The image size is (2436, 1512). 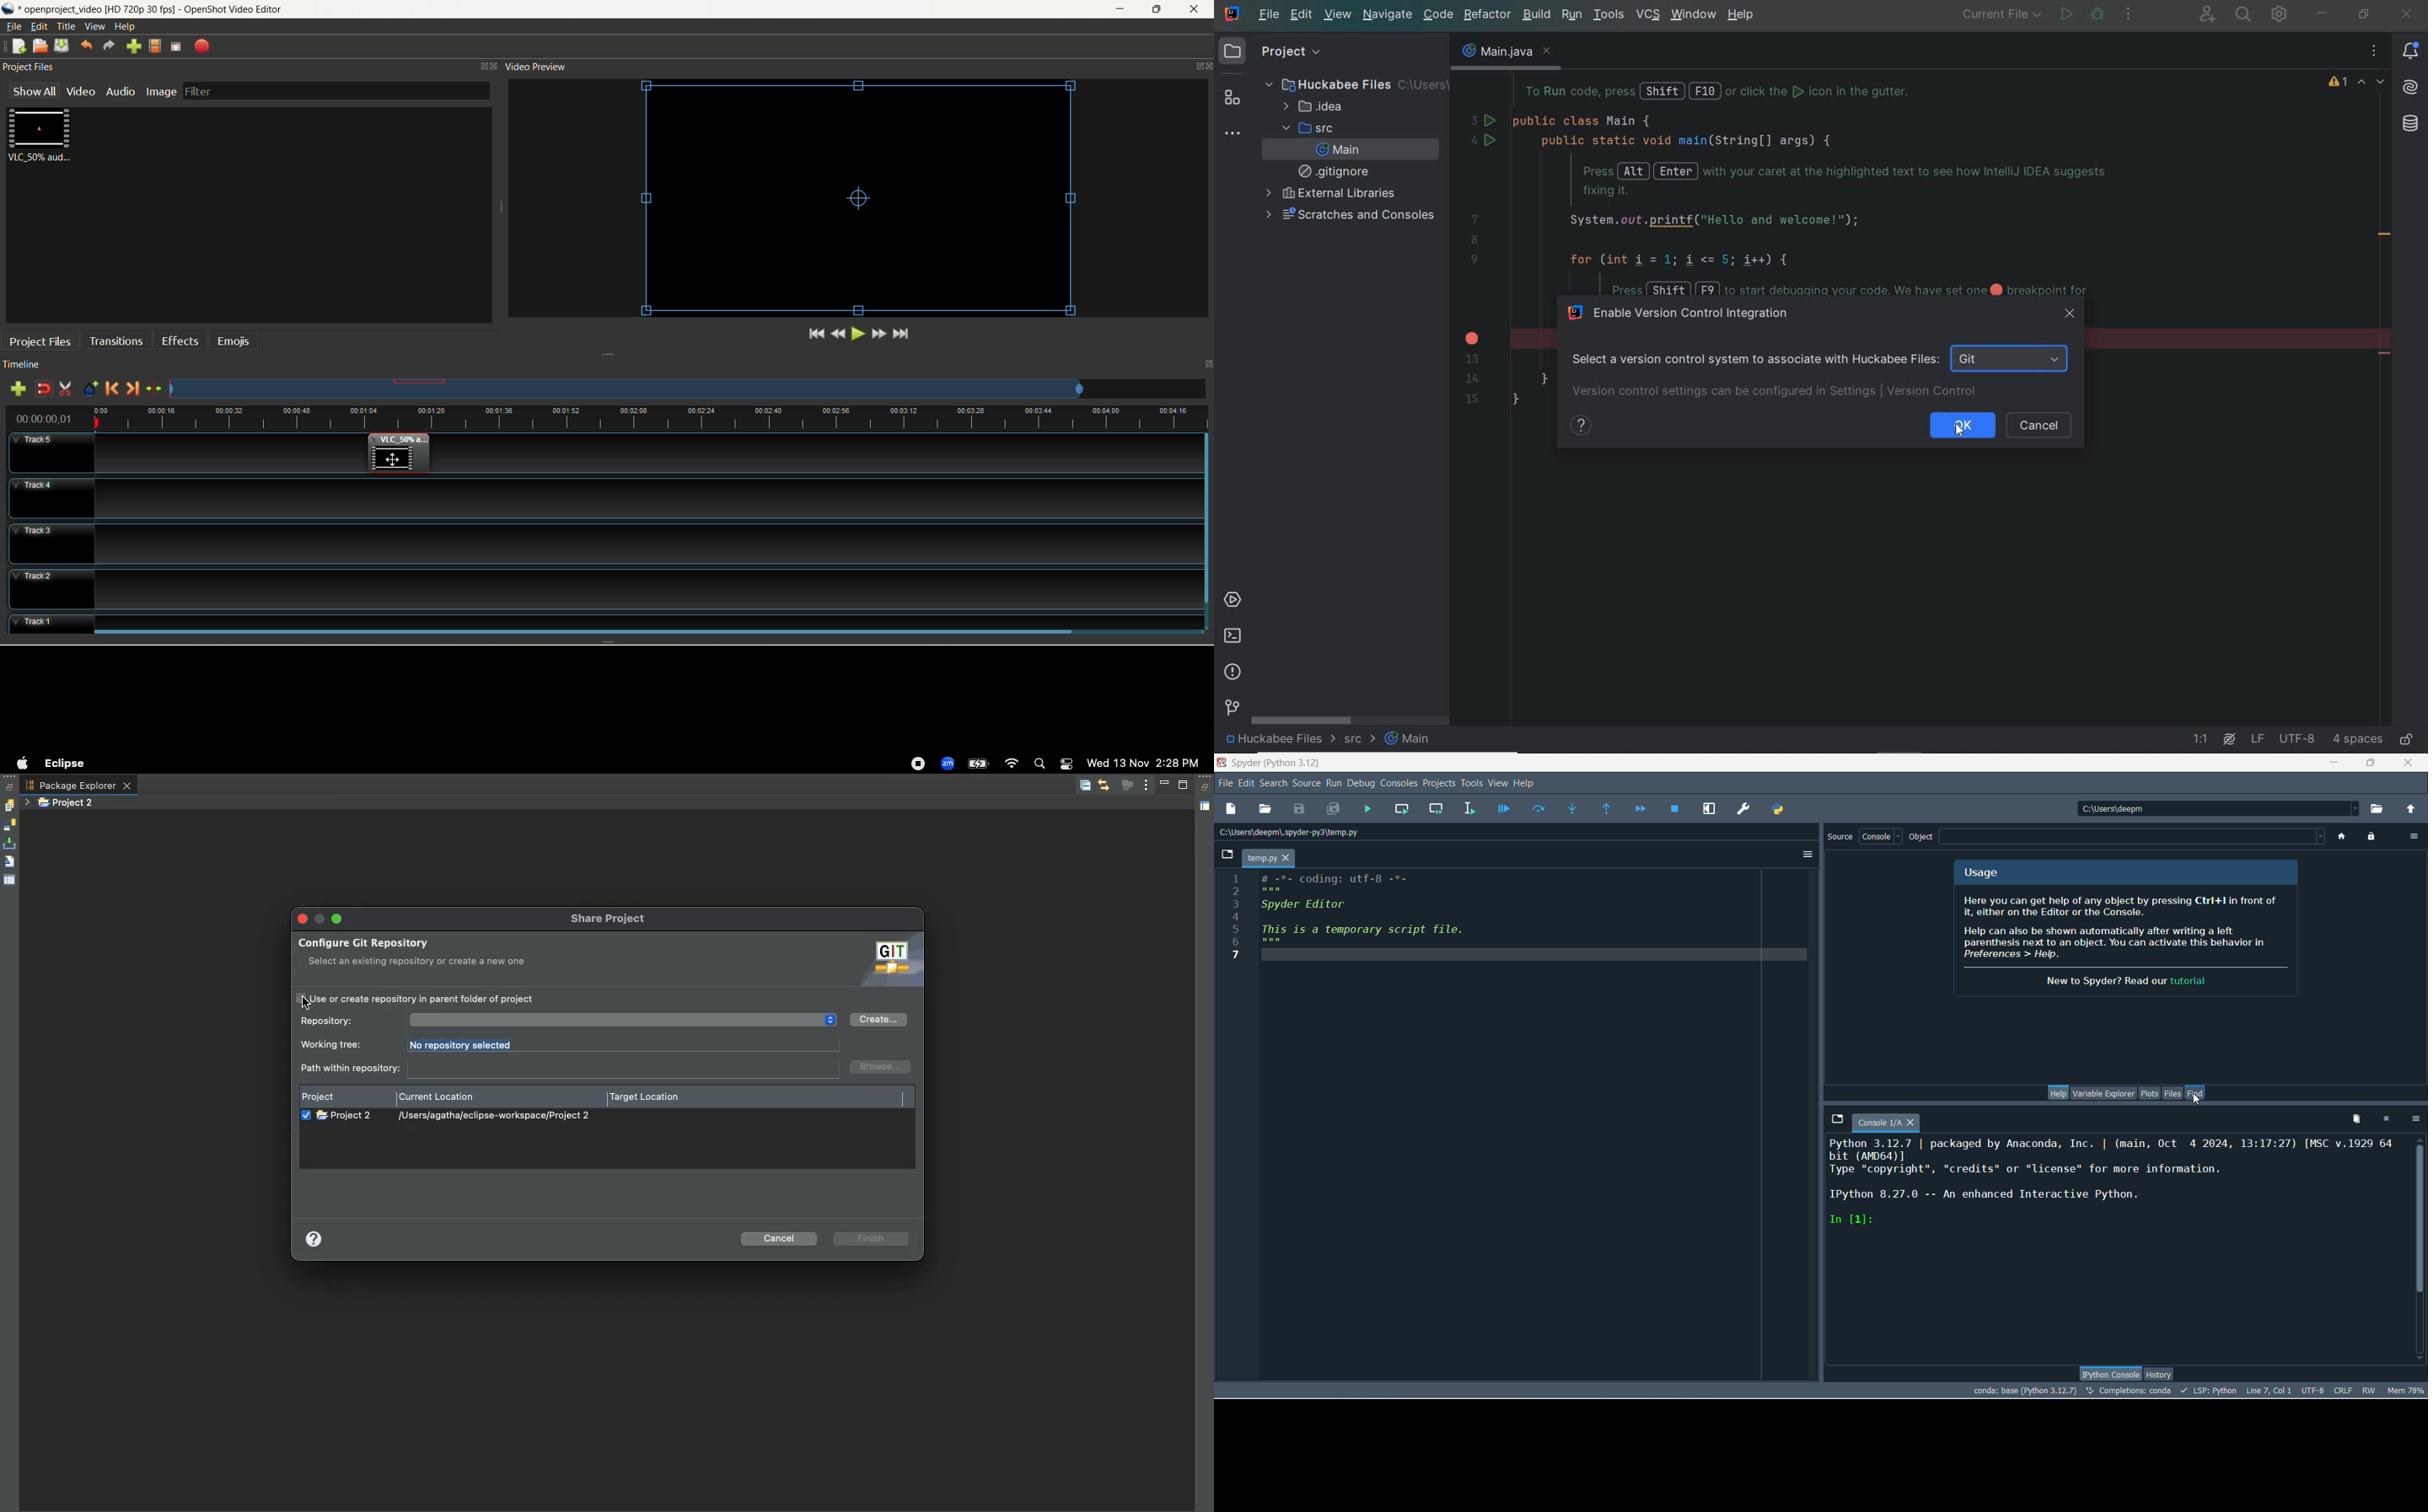 I want to click on open, so click(x=1265, y=810).